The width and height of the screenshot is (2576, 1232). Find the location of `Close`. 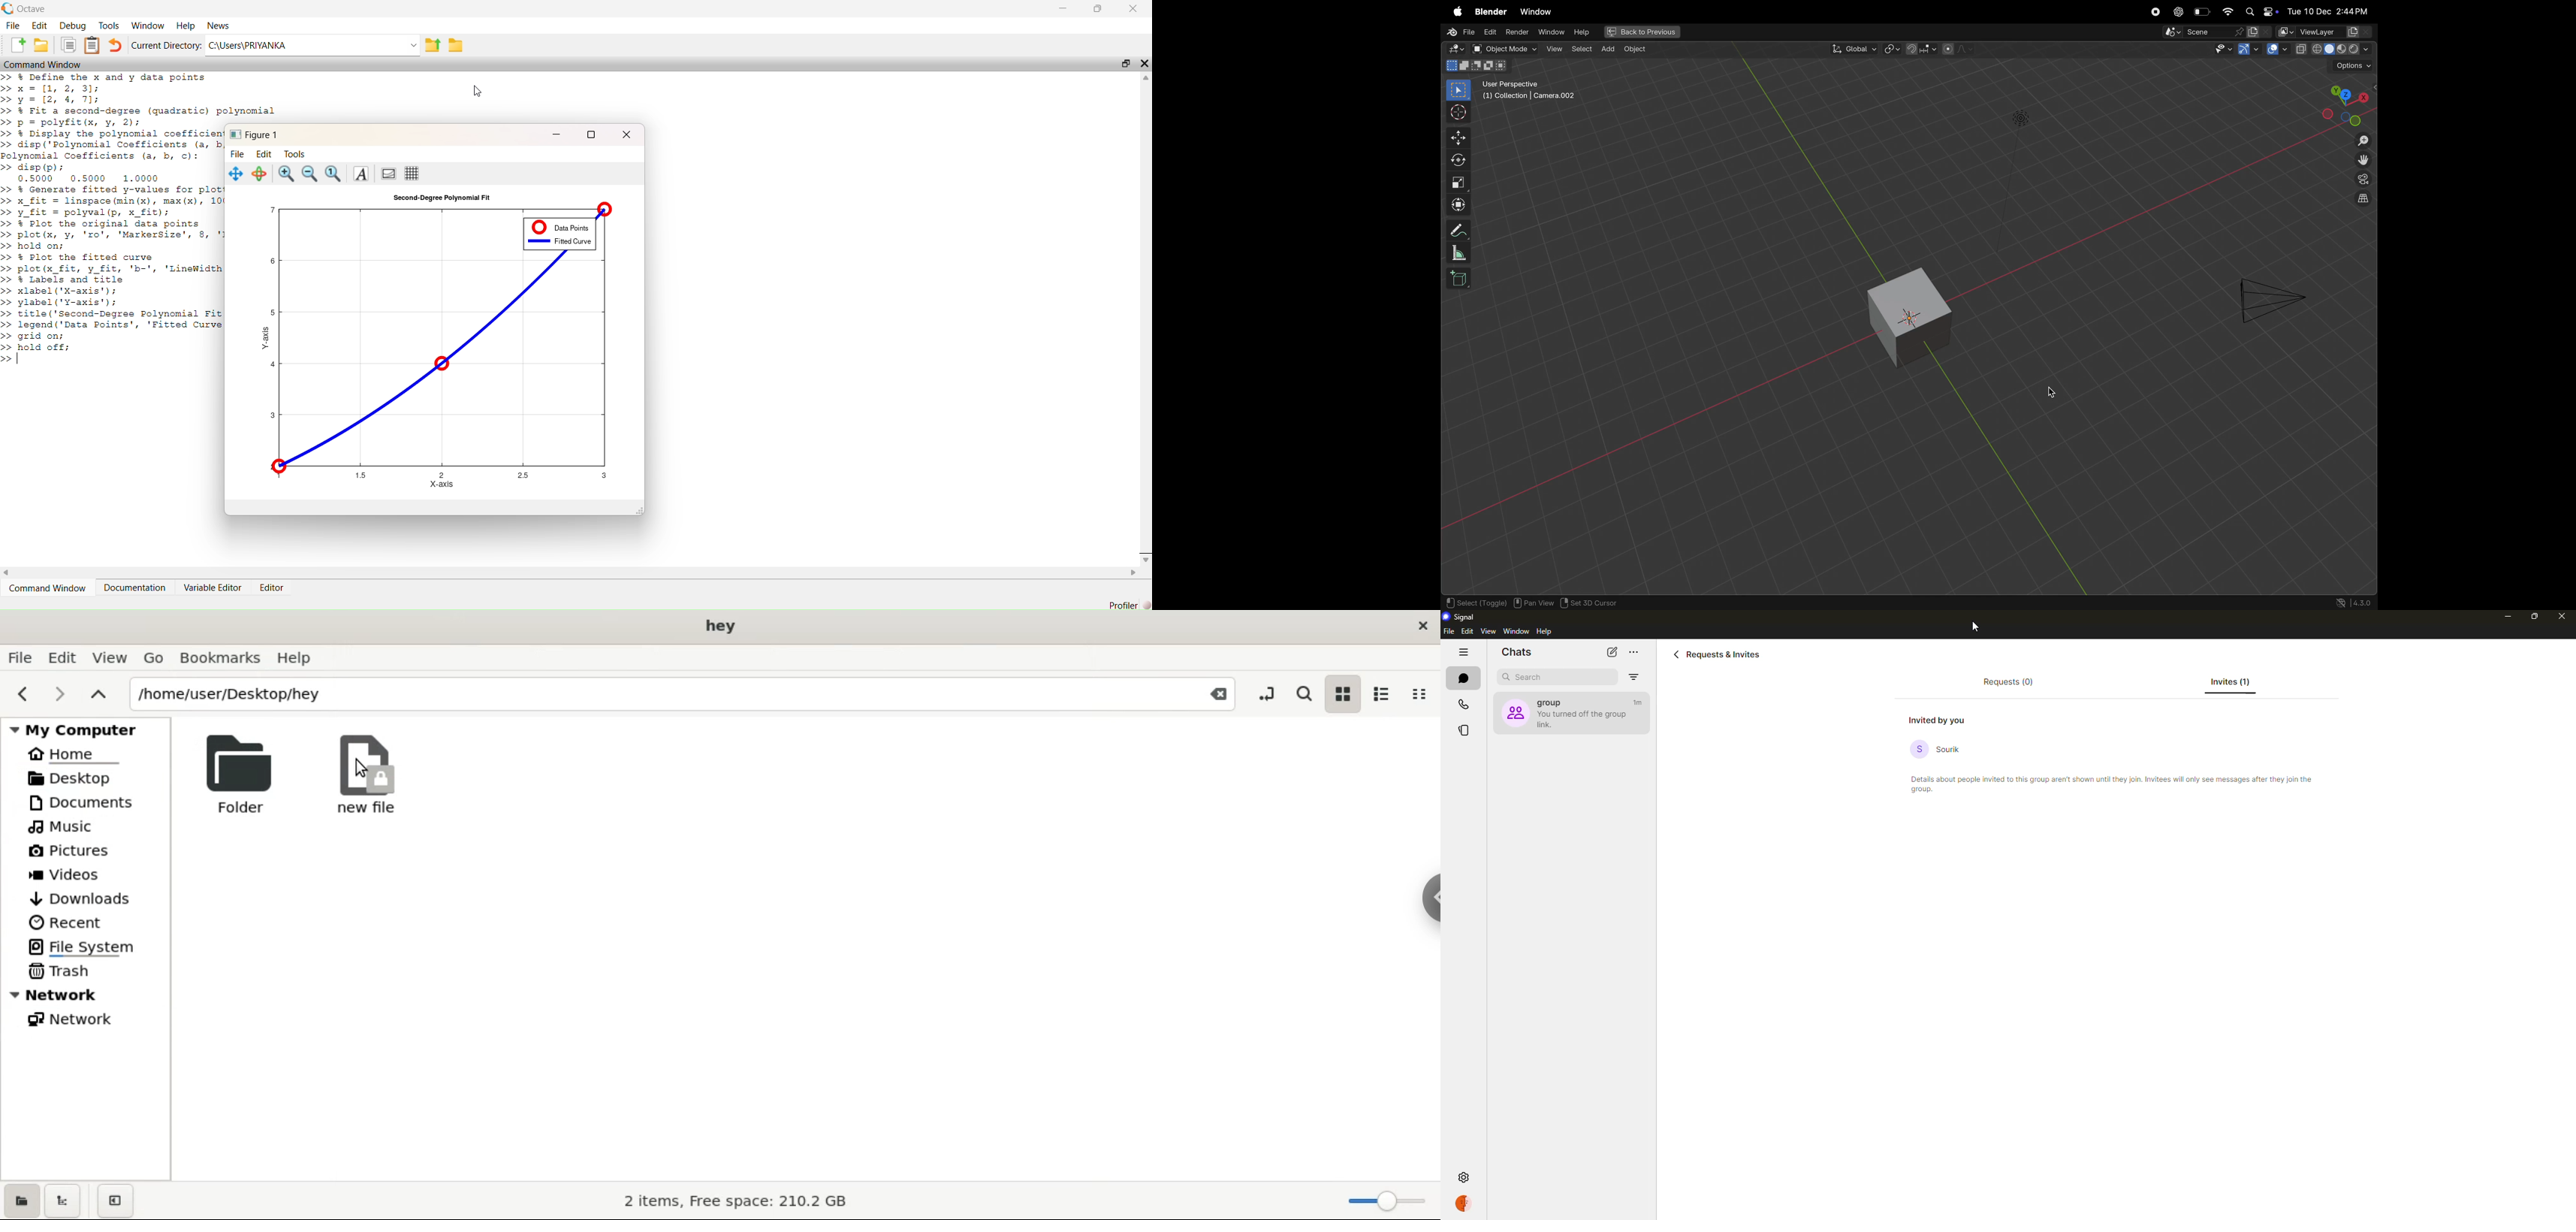

Close is located at coordinates (1134, 9).